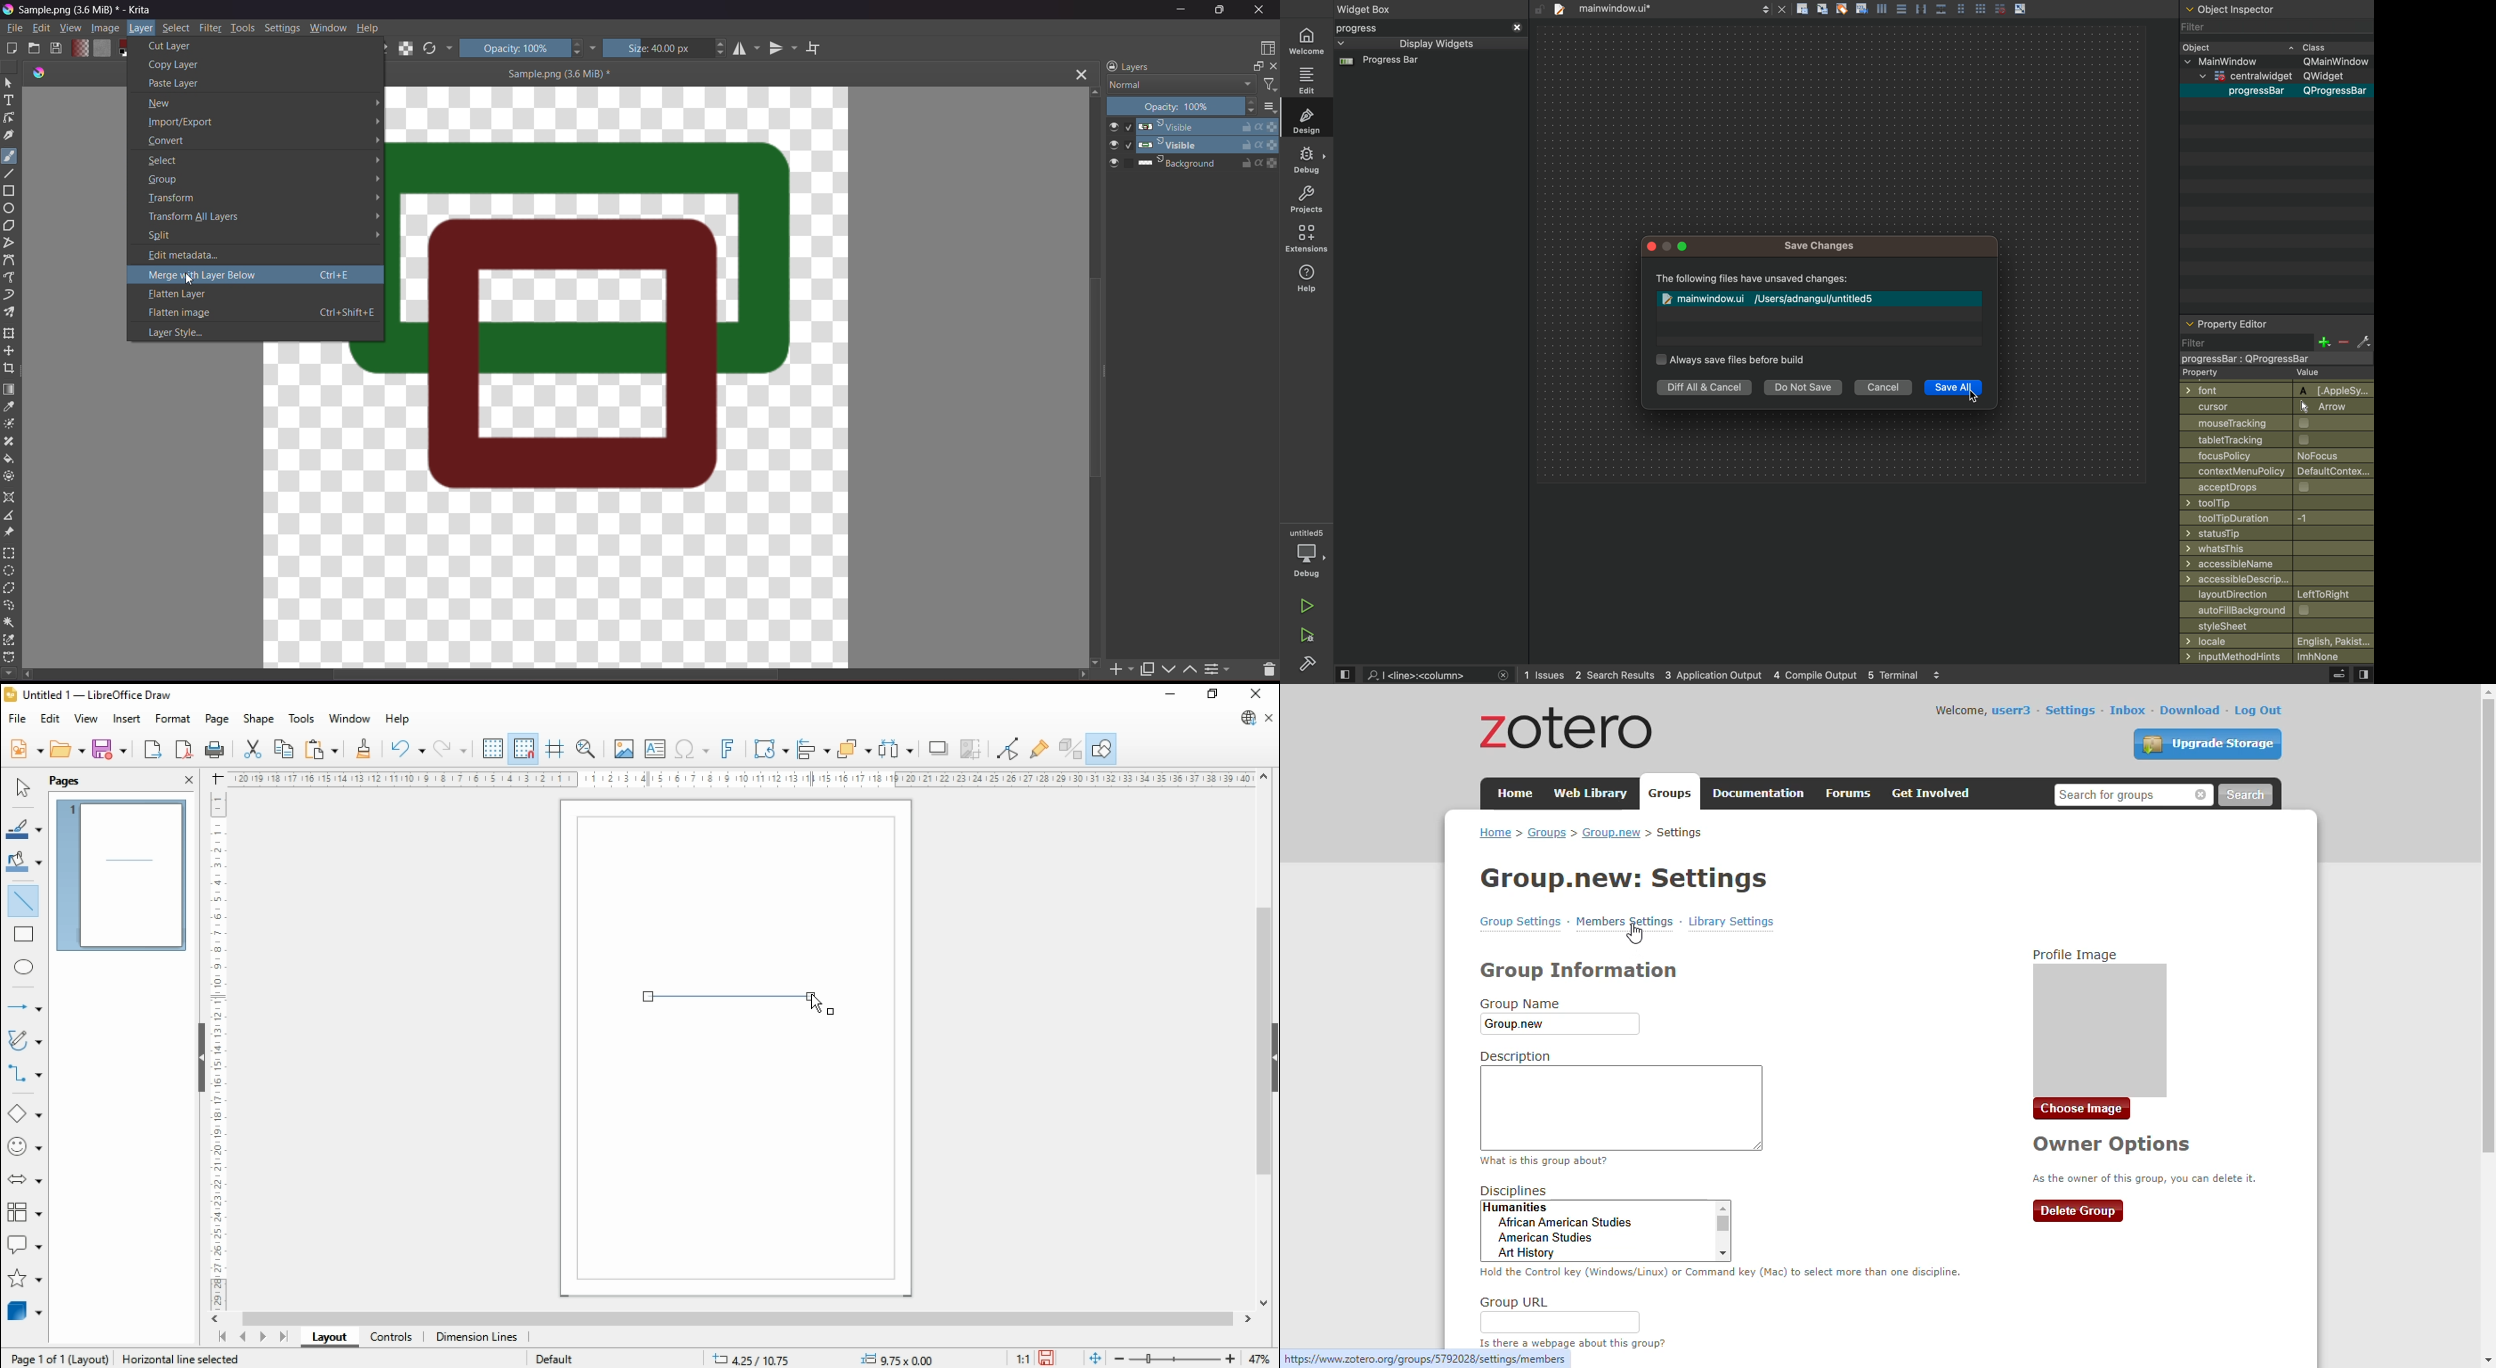 The image size is (2520, 1372). I want to click on do not save, so click(1807, 389).